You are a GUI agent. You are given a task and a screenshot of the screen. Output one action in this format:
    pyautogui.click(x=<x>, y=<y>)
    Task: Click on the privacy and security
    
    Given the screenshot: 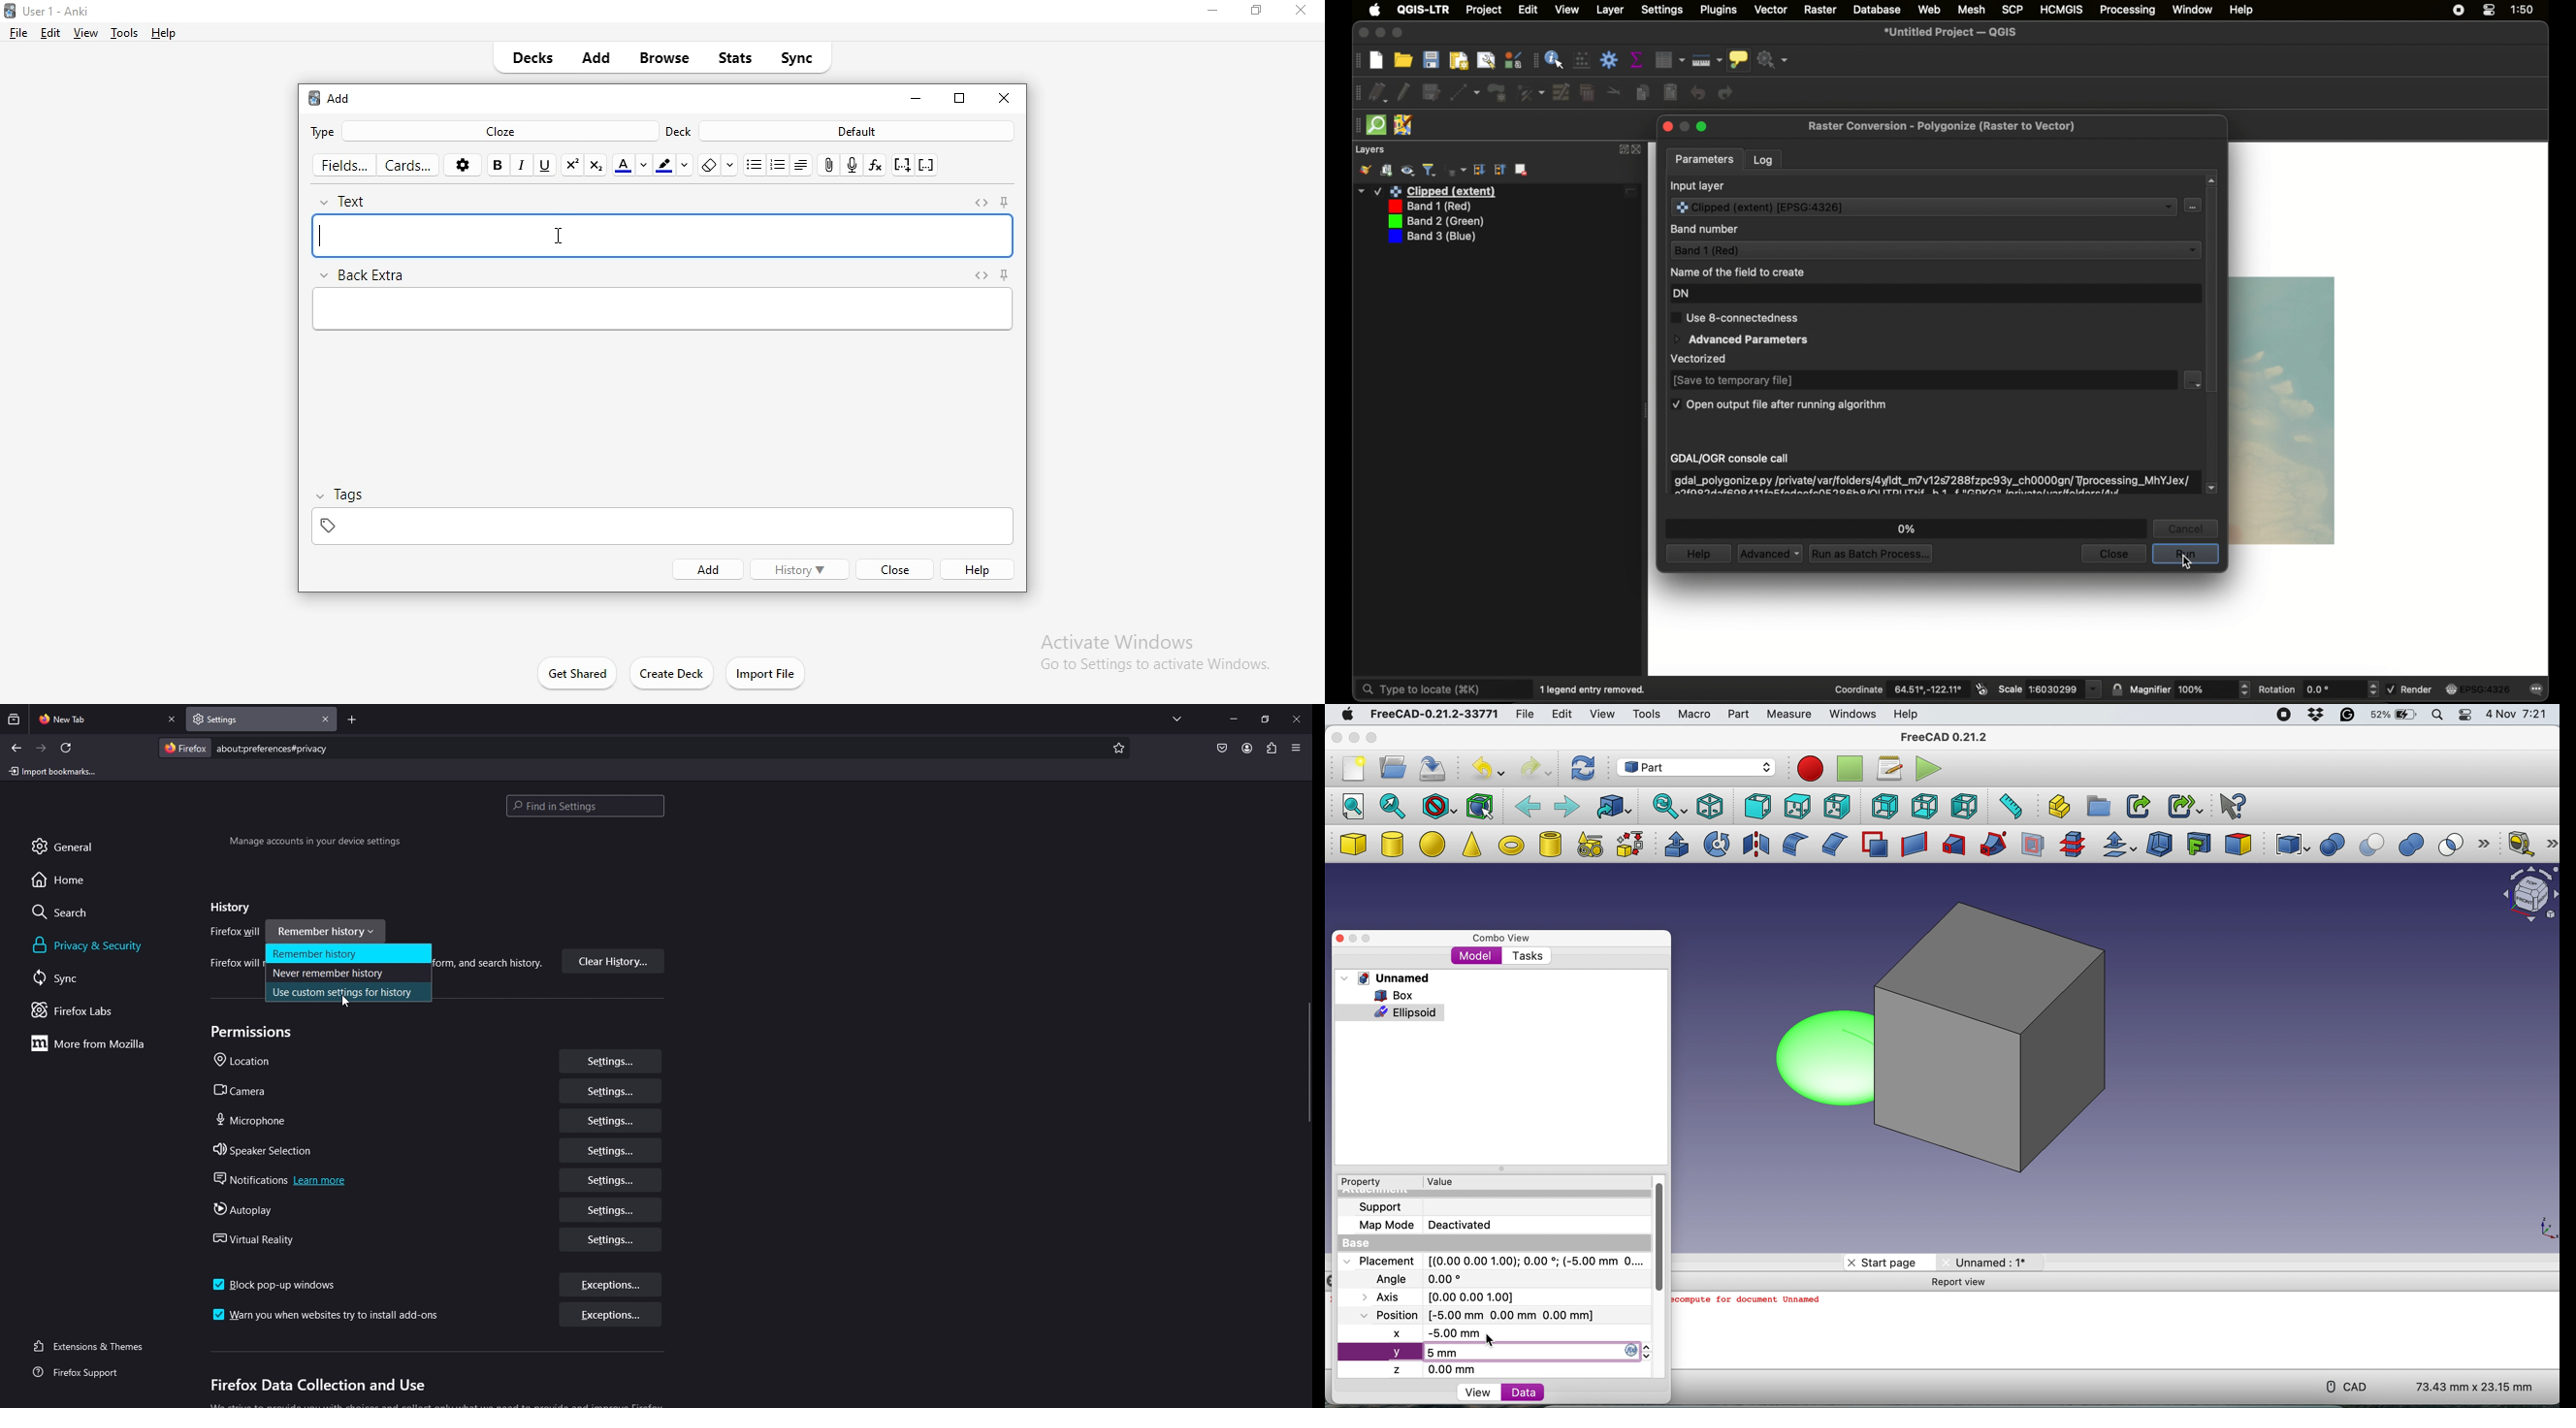 What is the action you would take?
    pyautogui.click(x=91, y=945)
    